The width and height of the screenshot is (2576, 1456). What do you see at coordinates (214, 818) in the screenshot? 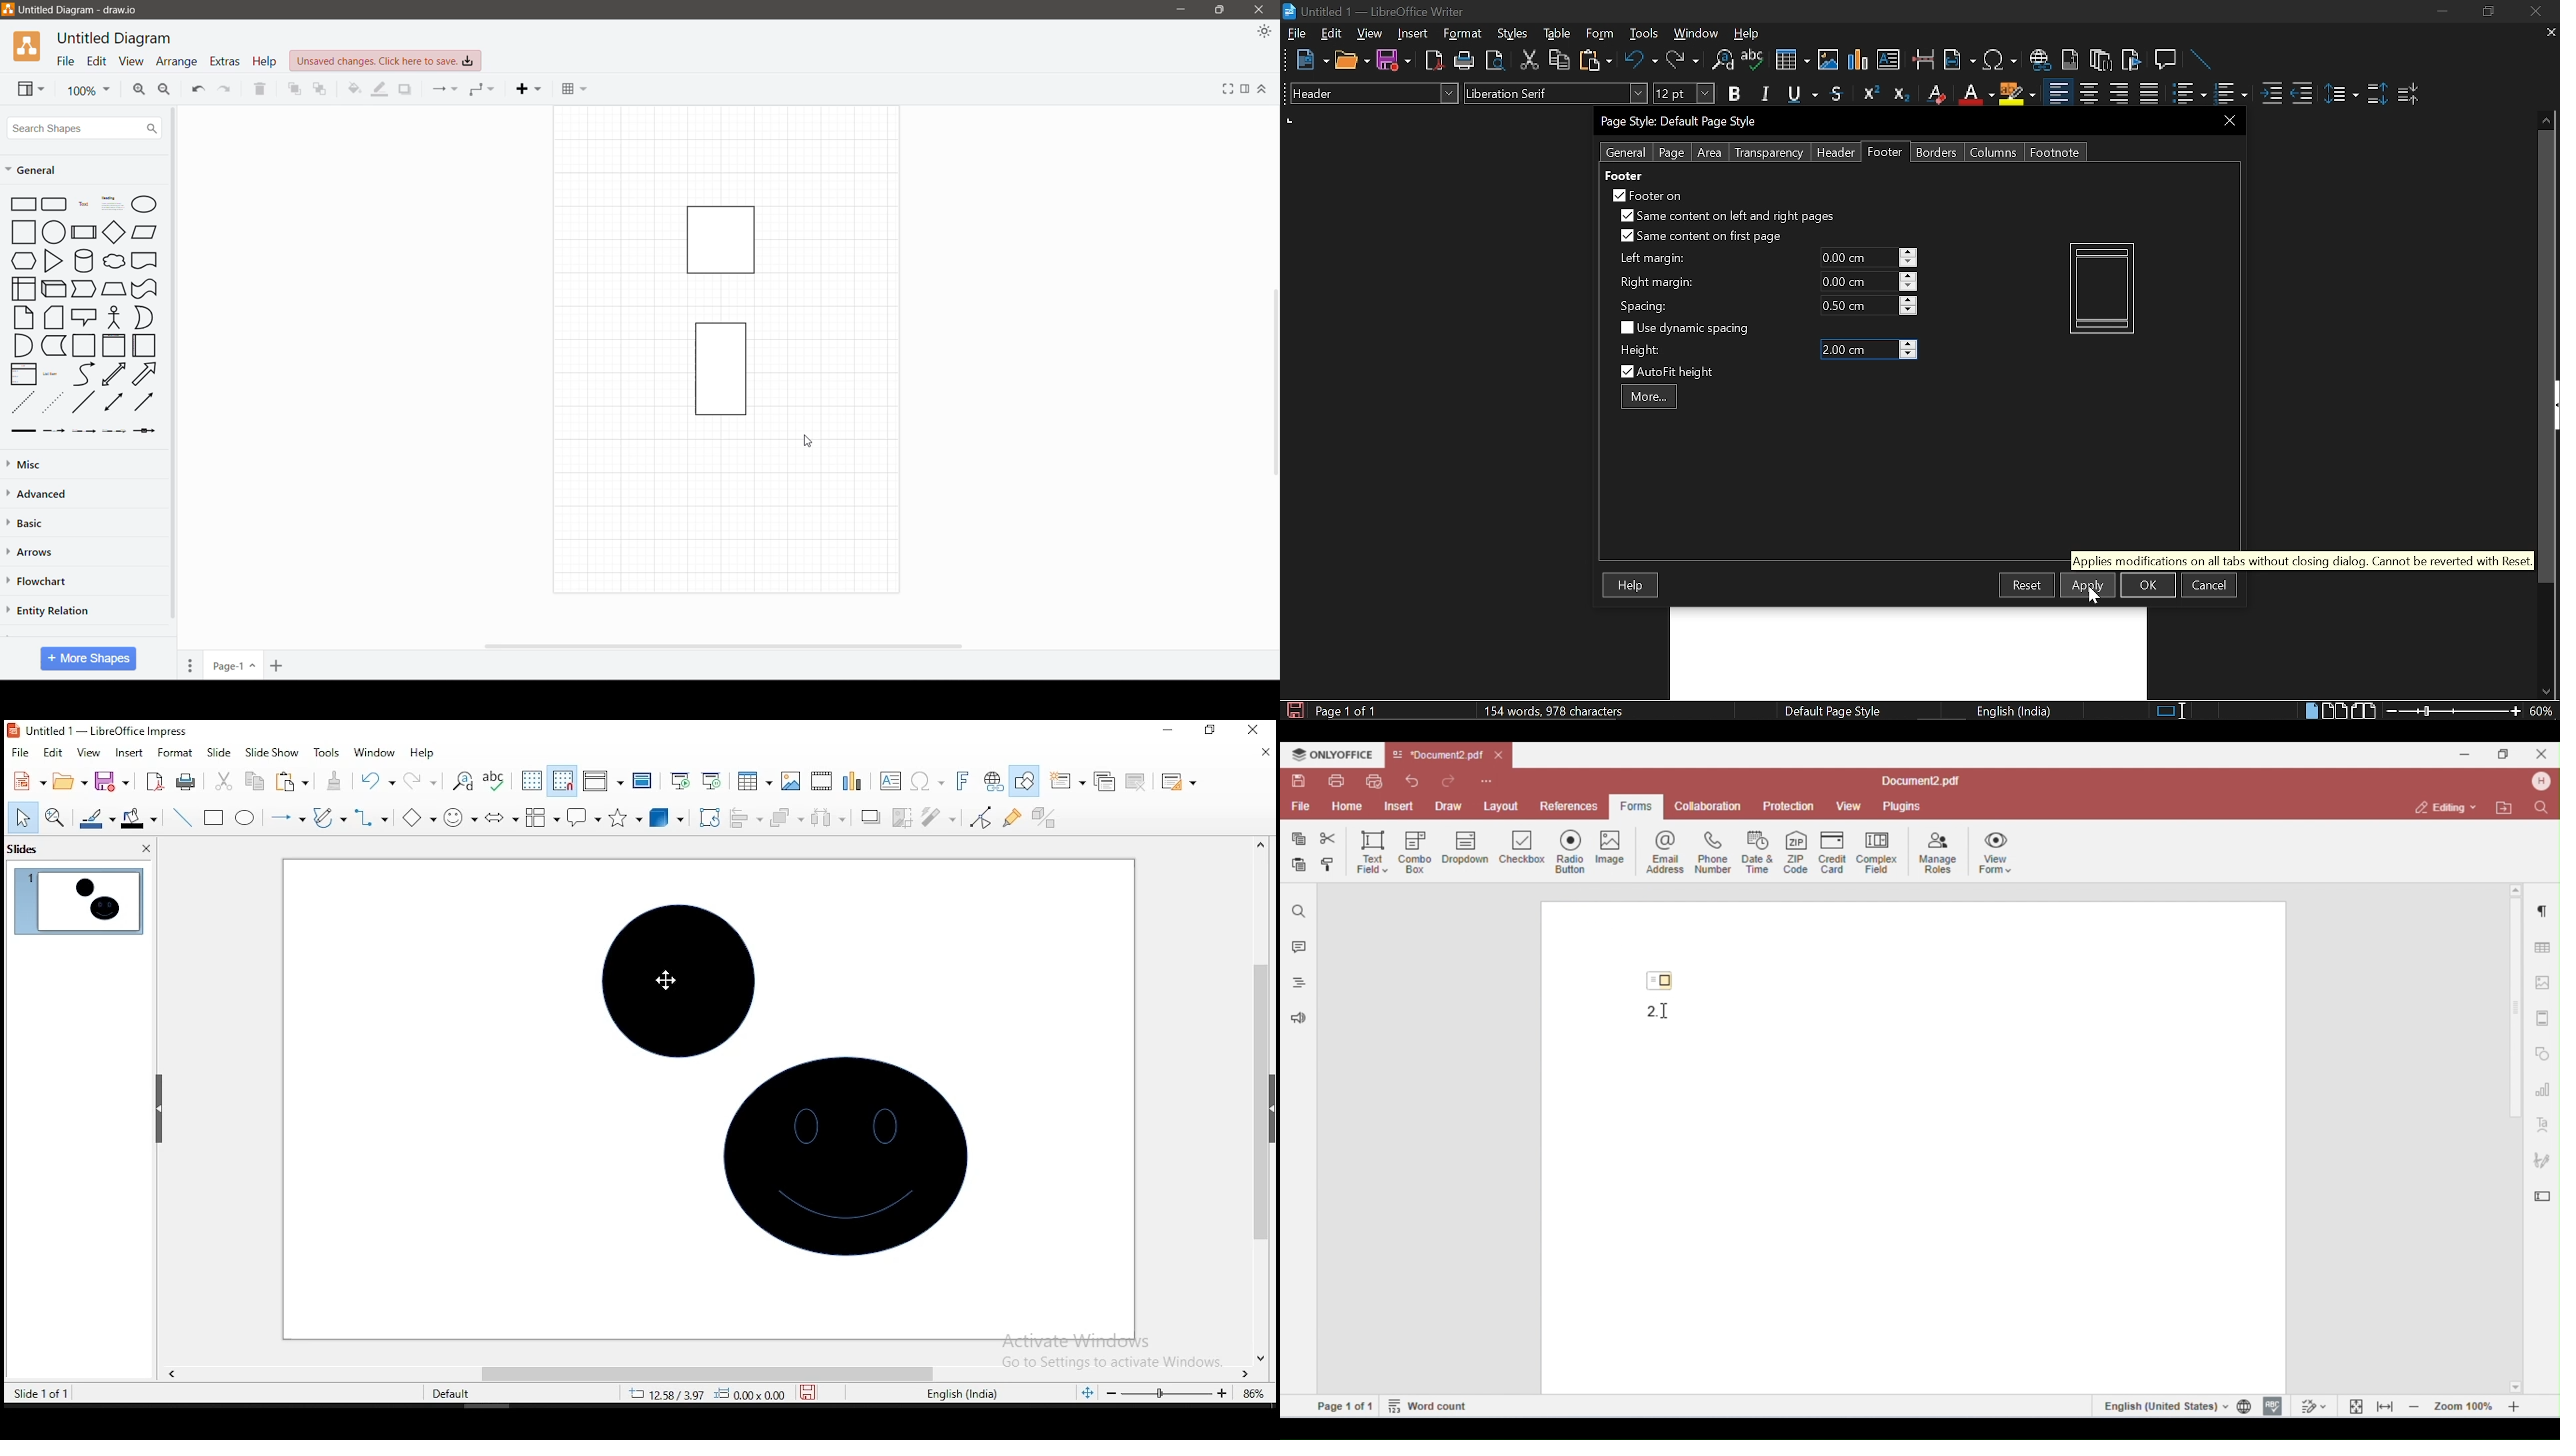
I see `rectangle tool` at bounding box center [214, 818].